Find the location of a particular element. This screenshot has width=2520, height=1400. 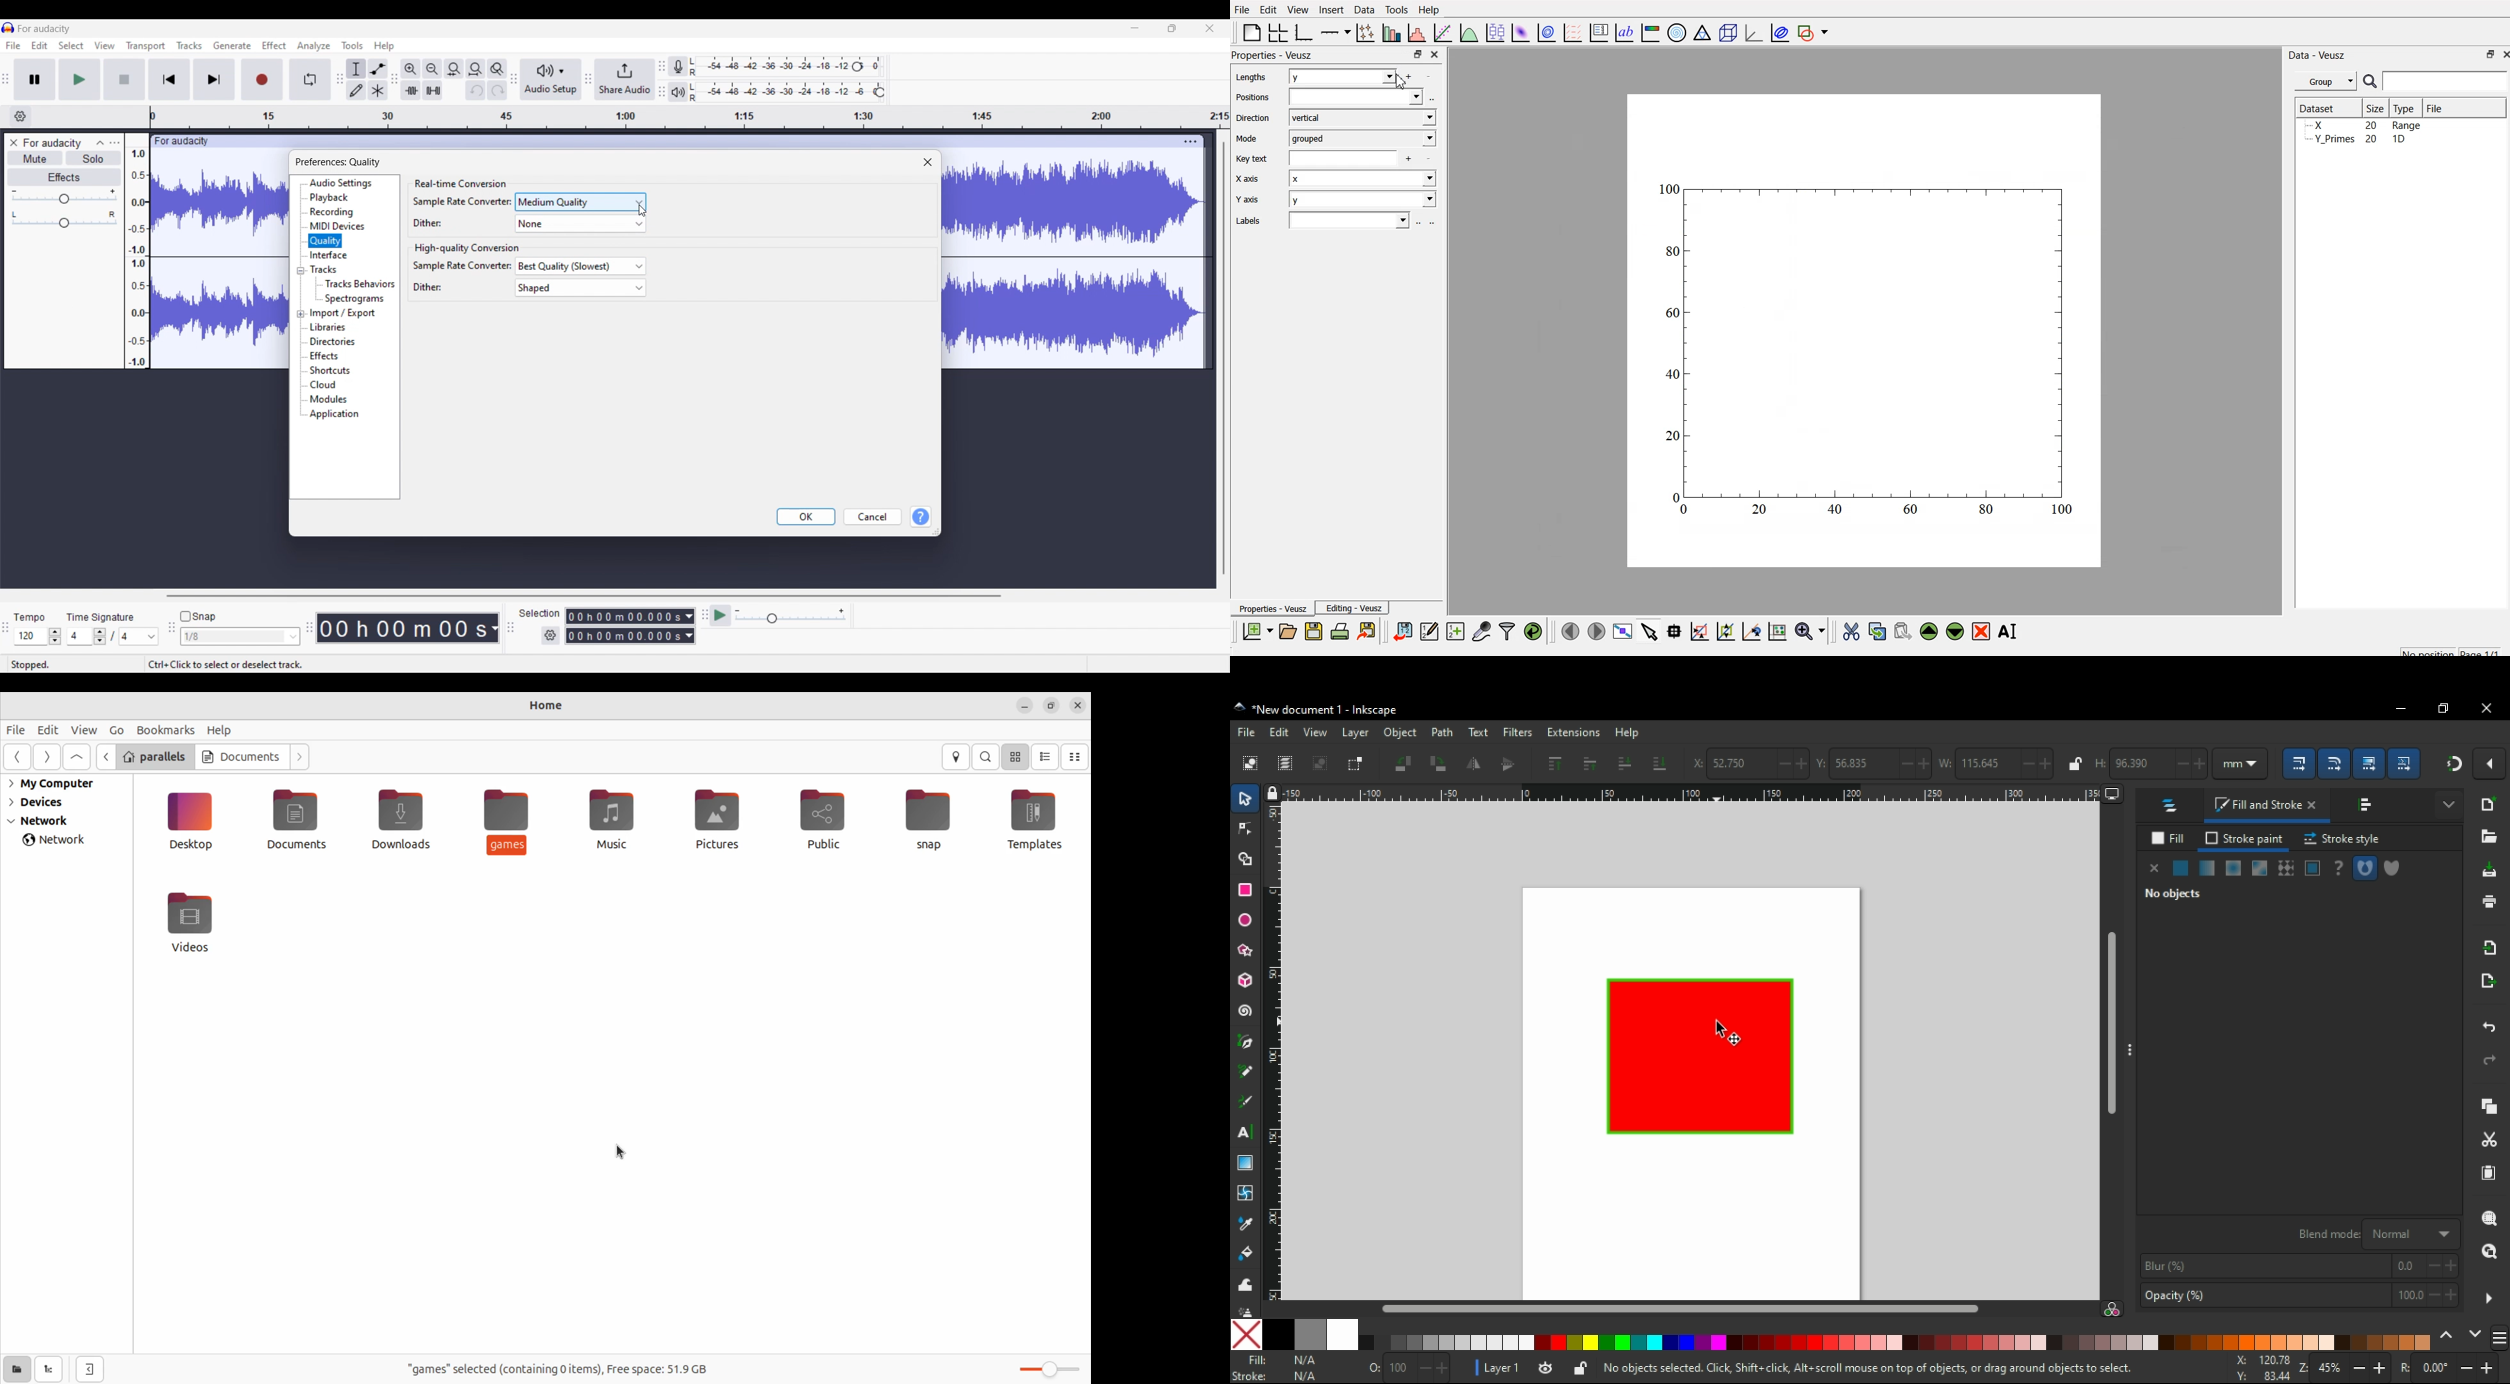

Solo is located at coordinates (94, 158).